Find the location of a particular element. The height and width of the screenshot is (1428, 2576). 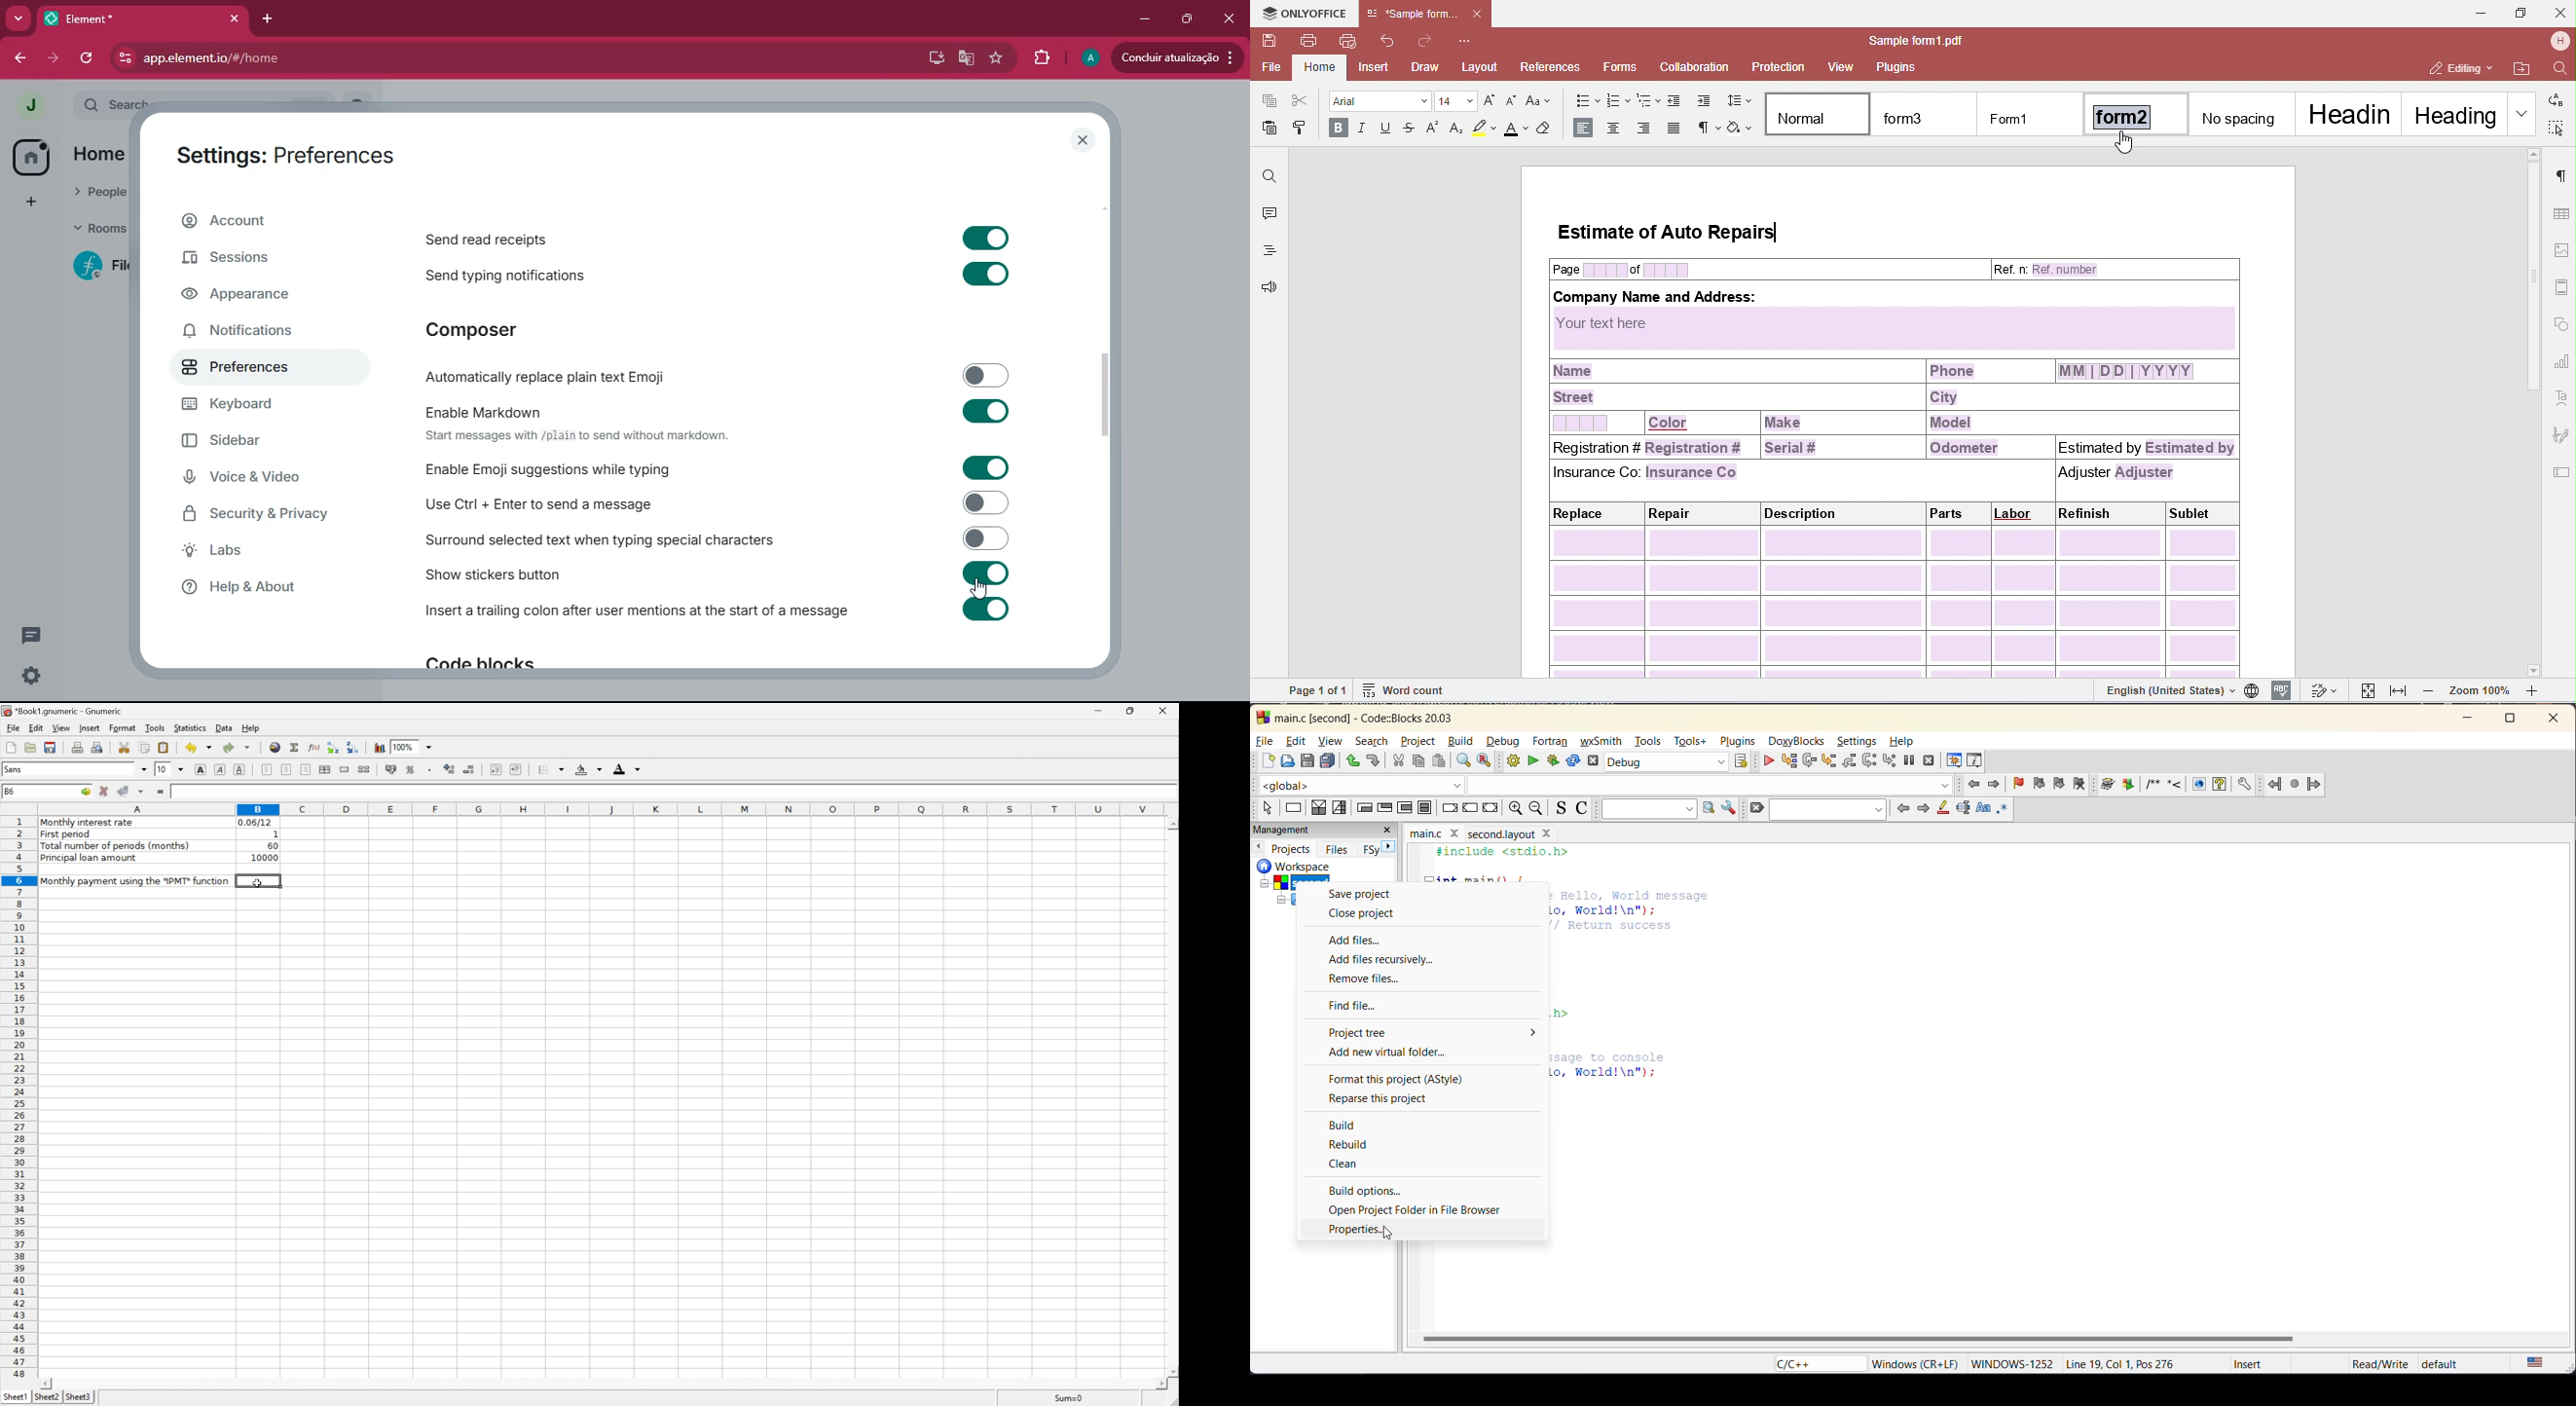

Principal loan amount is located at coordinates (89, 858).